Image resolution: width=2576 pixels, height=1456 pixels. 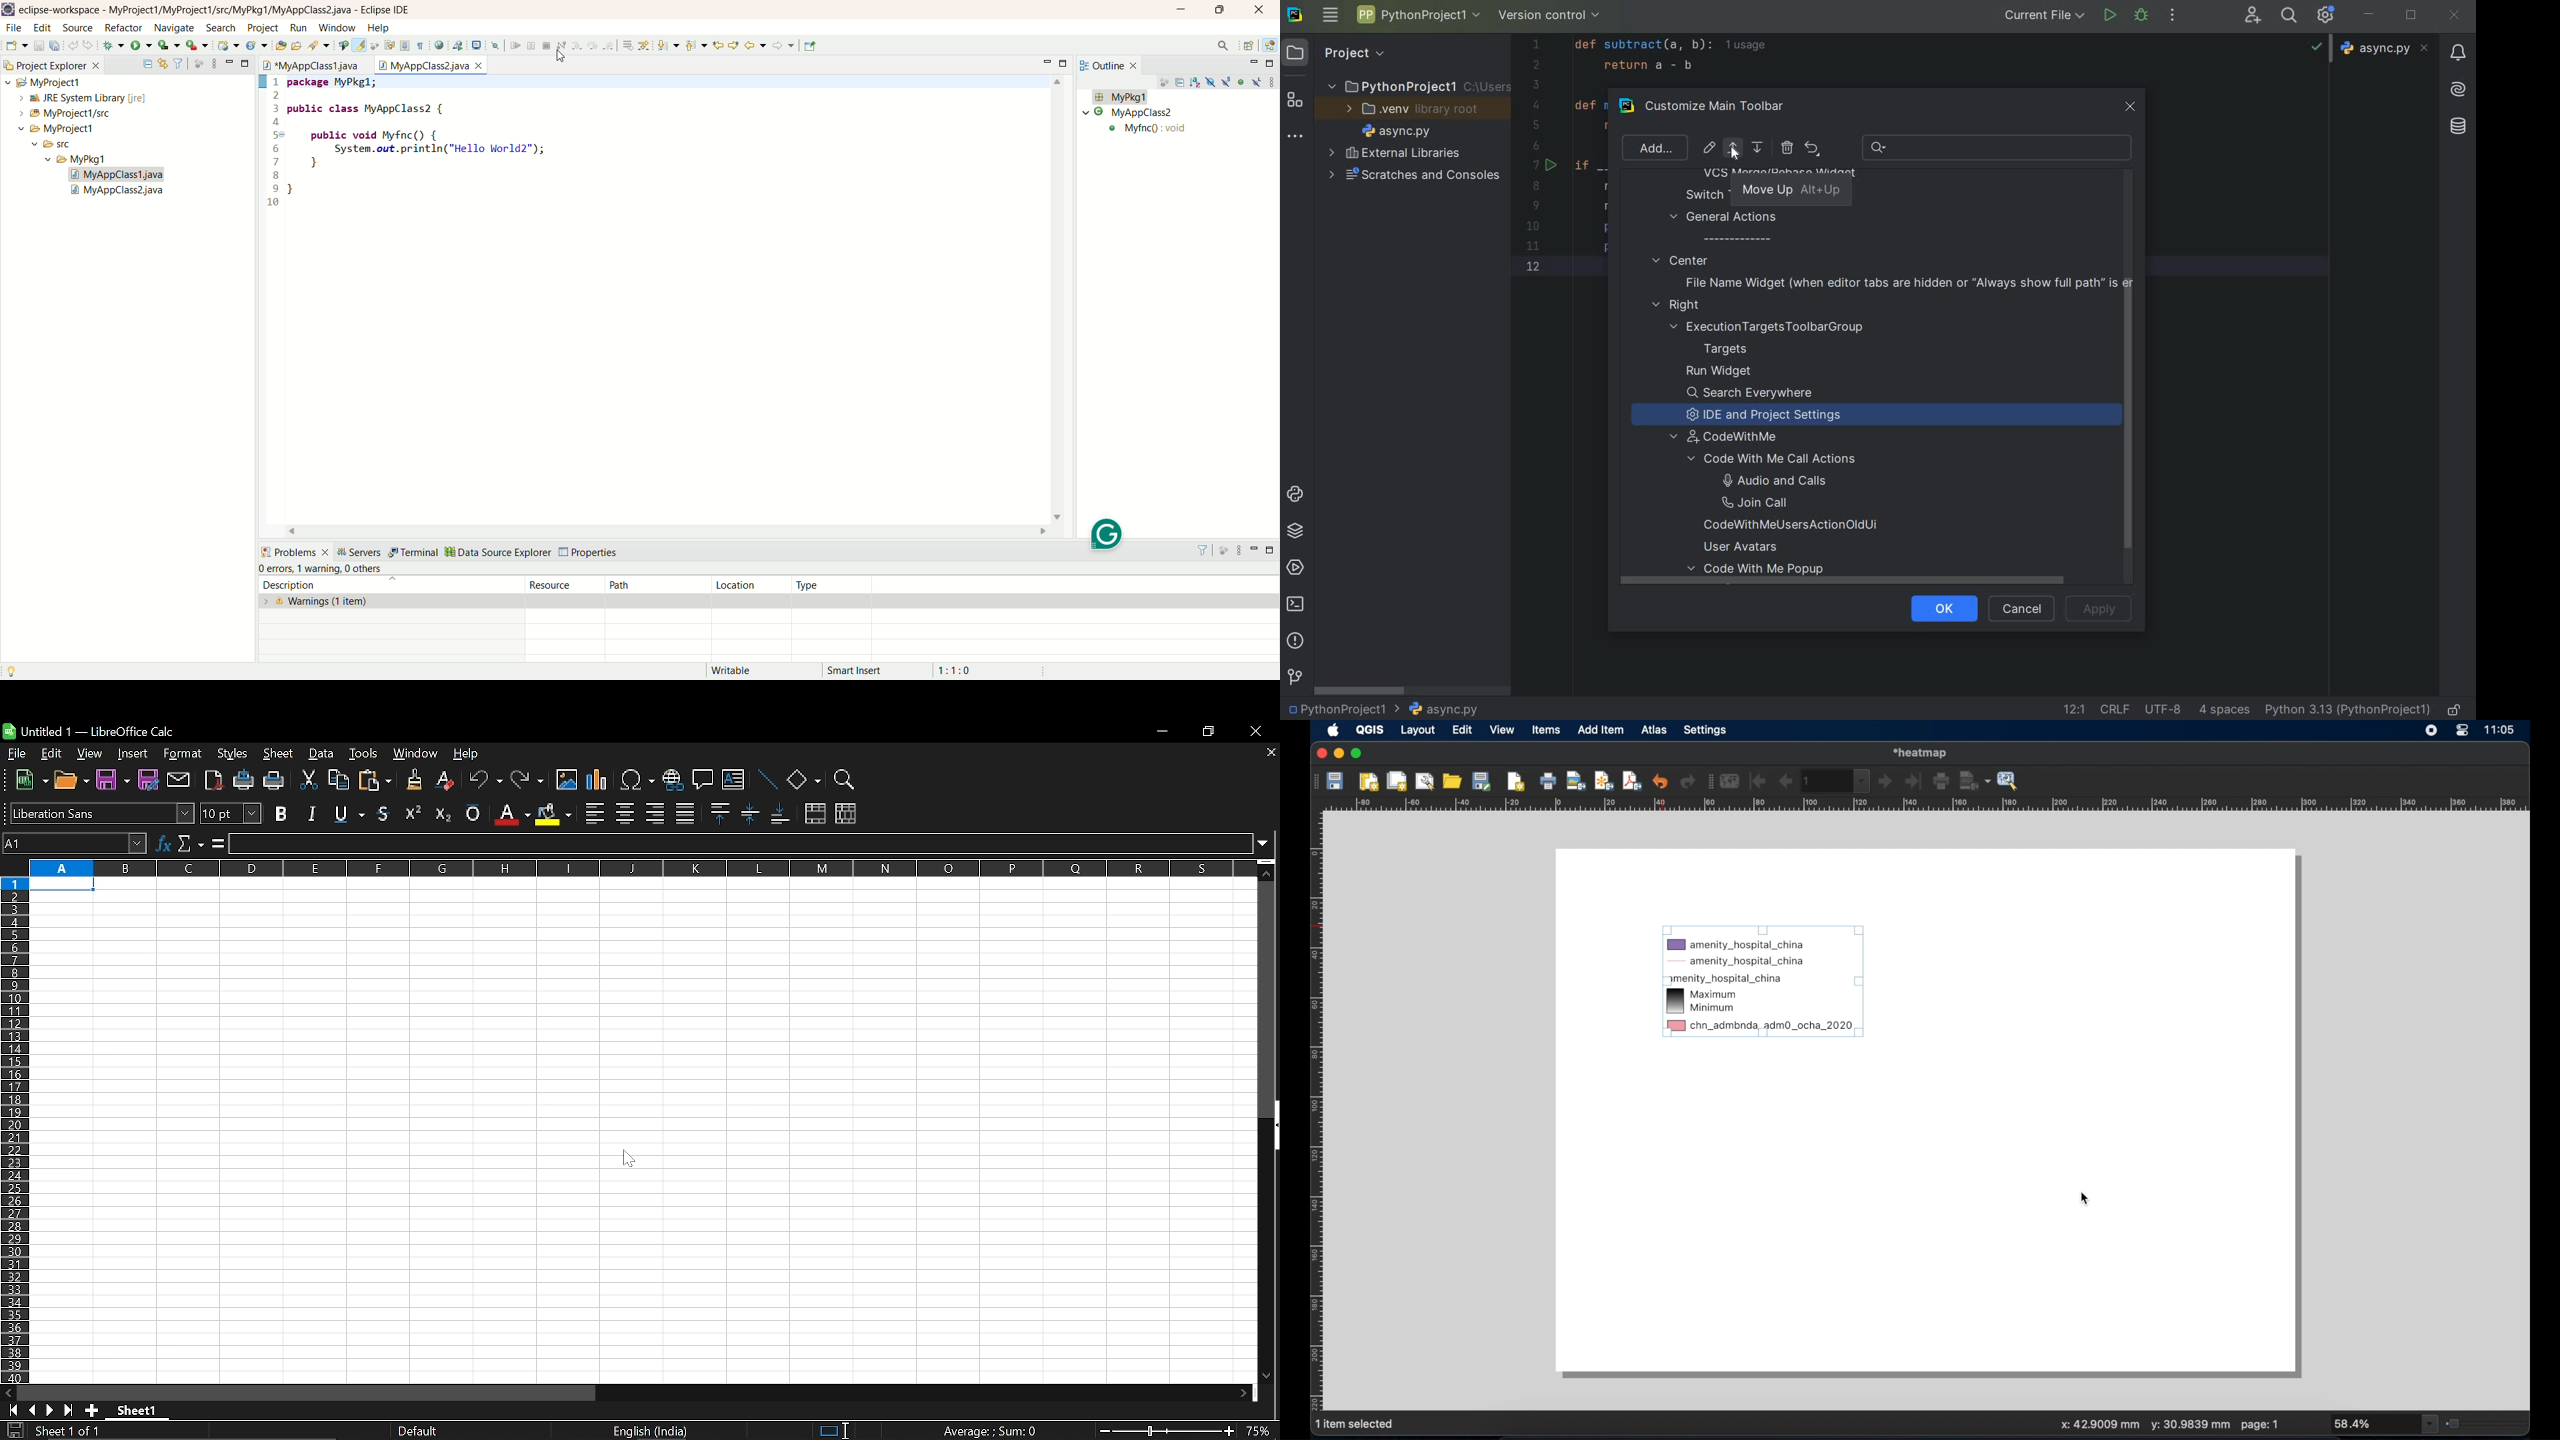 What do you see at coordinates (2045, 15) in the screenshot?
I see `CURRENT FILE` at bounding box center [2045, 15].